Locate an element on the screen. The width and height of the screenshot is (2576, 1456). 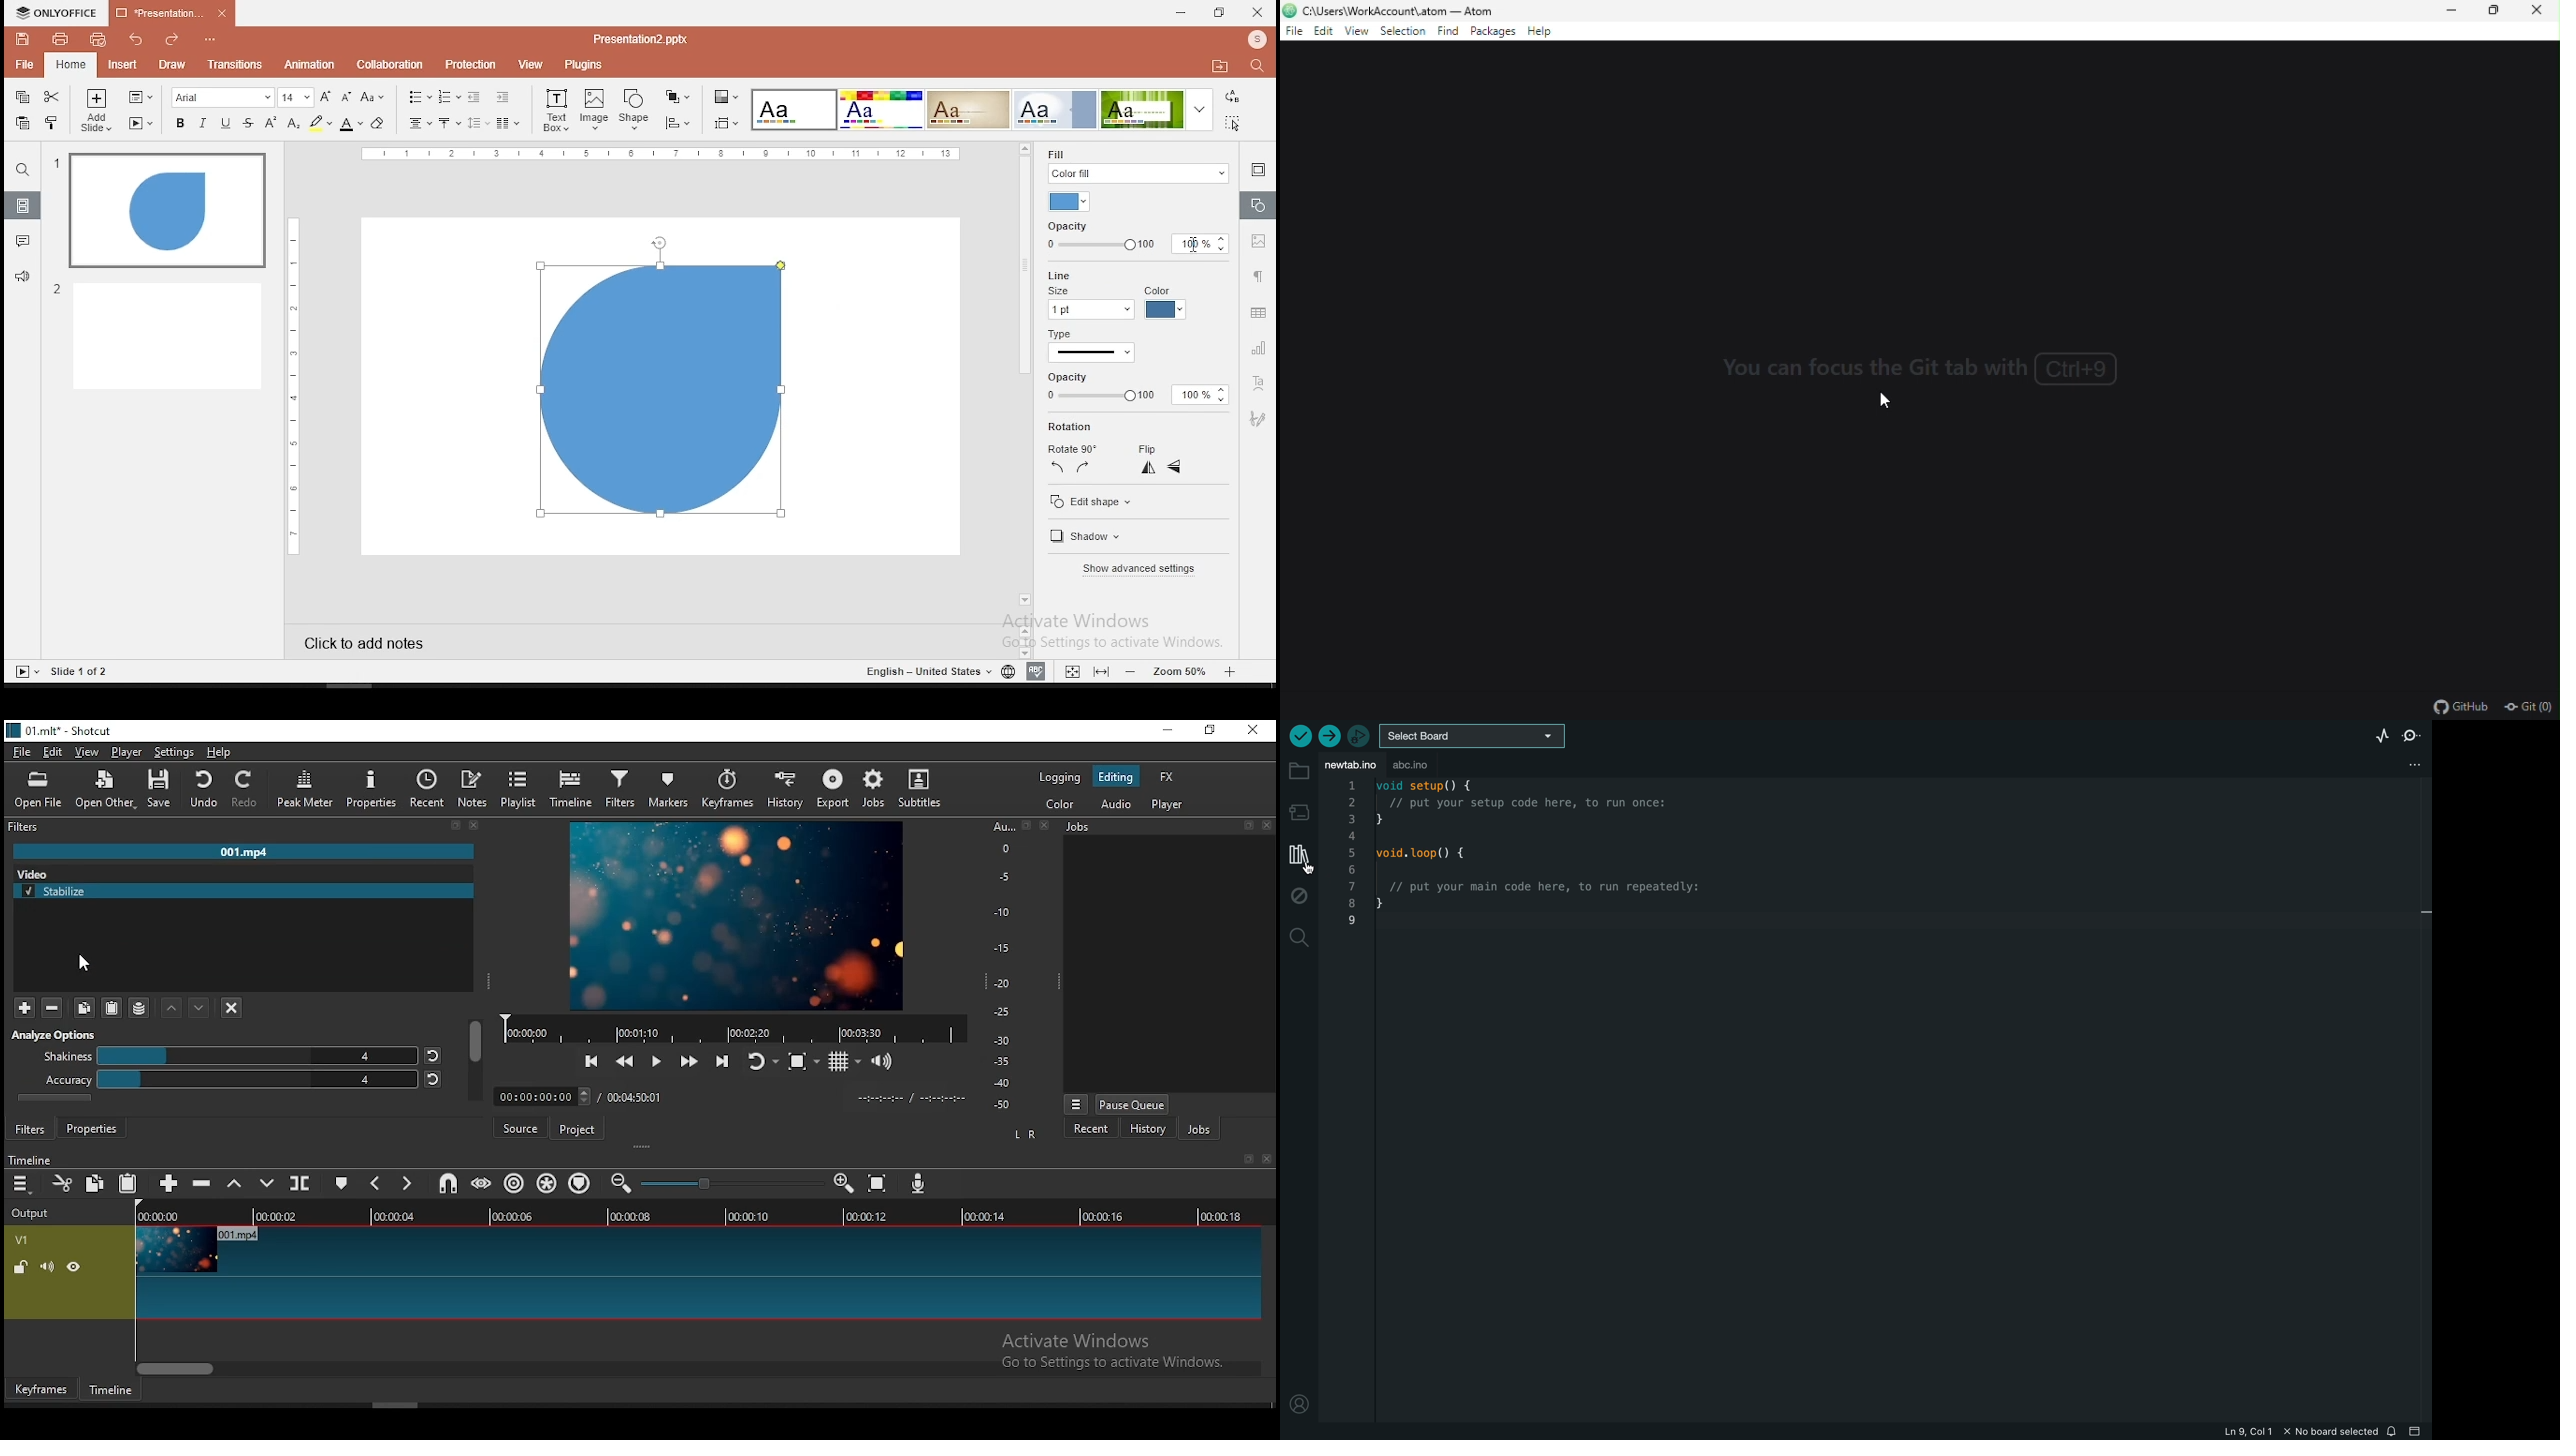
Open File is located at coordinates (35, 793).